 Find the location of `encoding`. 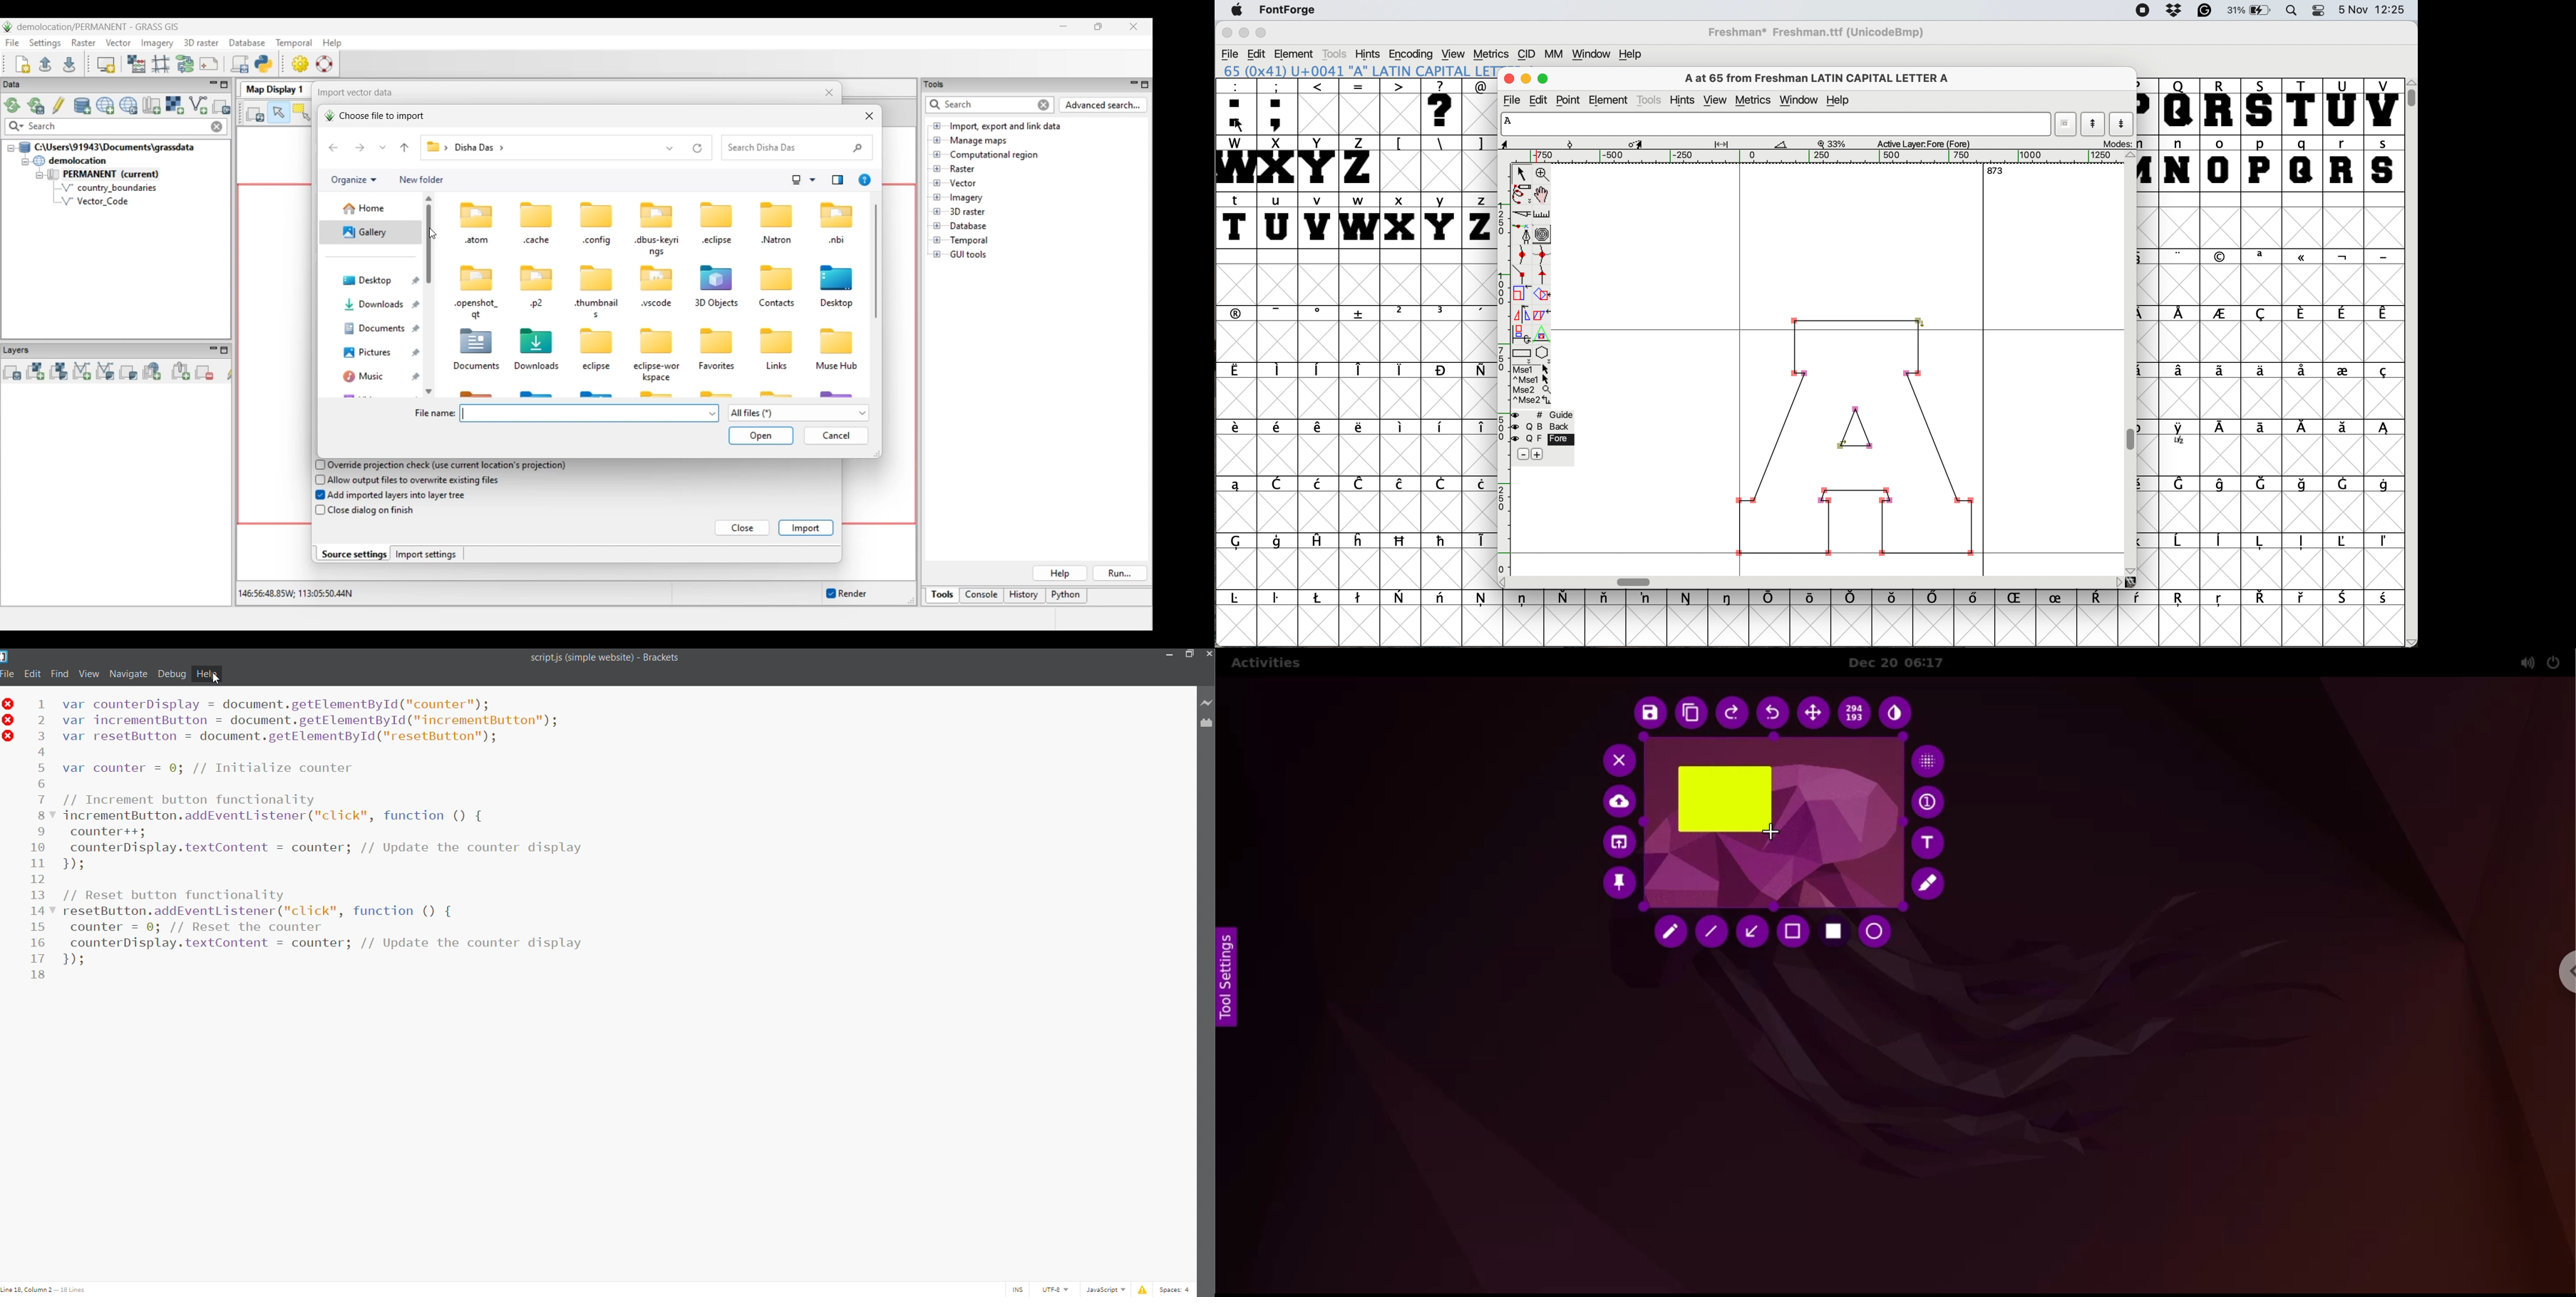

encoding is located at coordinates (1056, 1289).